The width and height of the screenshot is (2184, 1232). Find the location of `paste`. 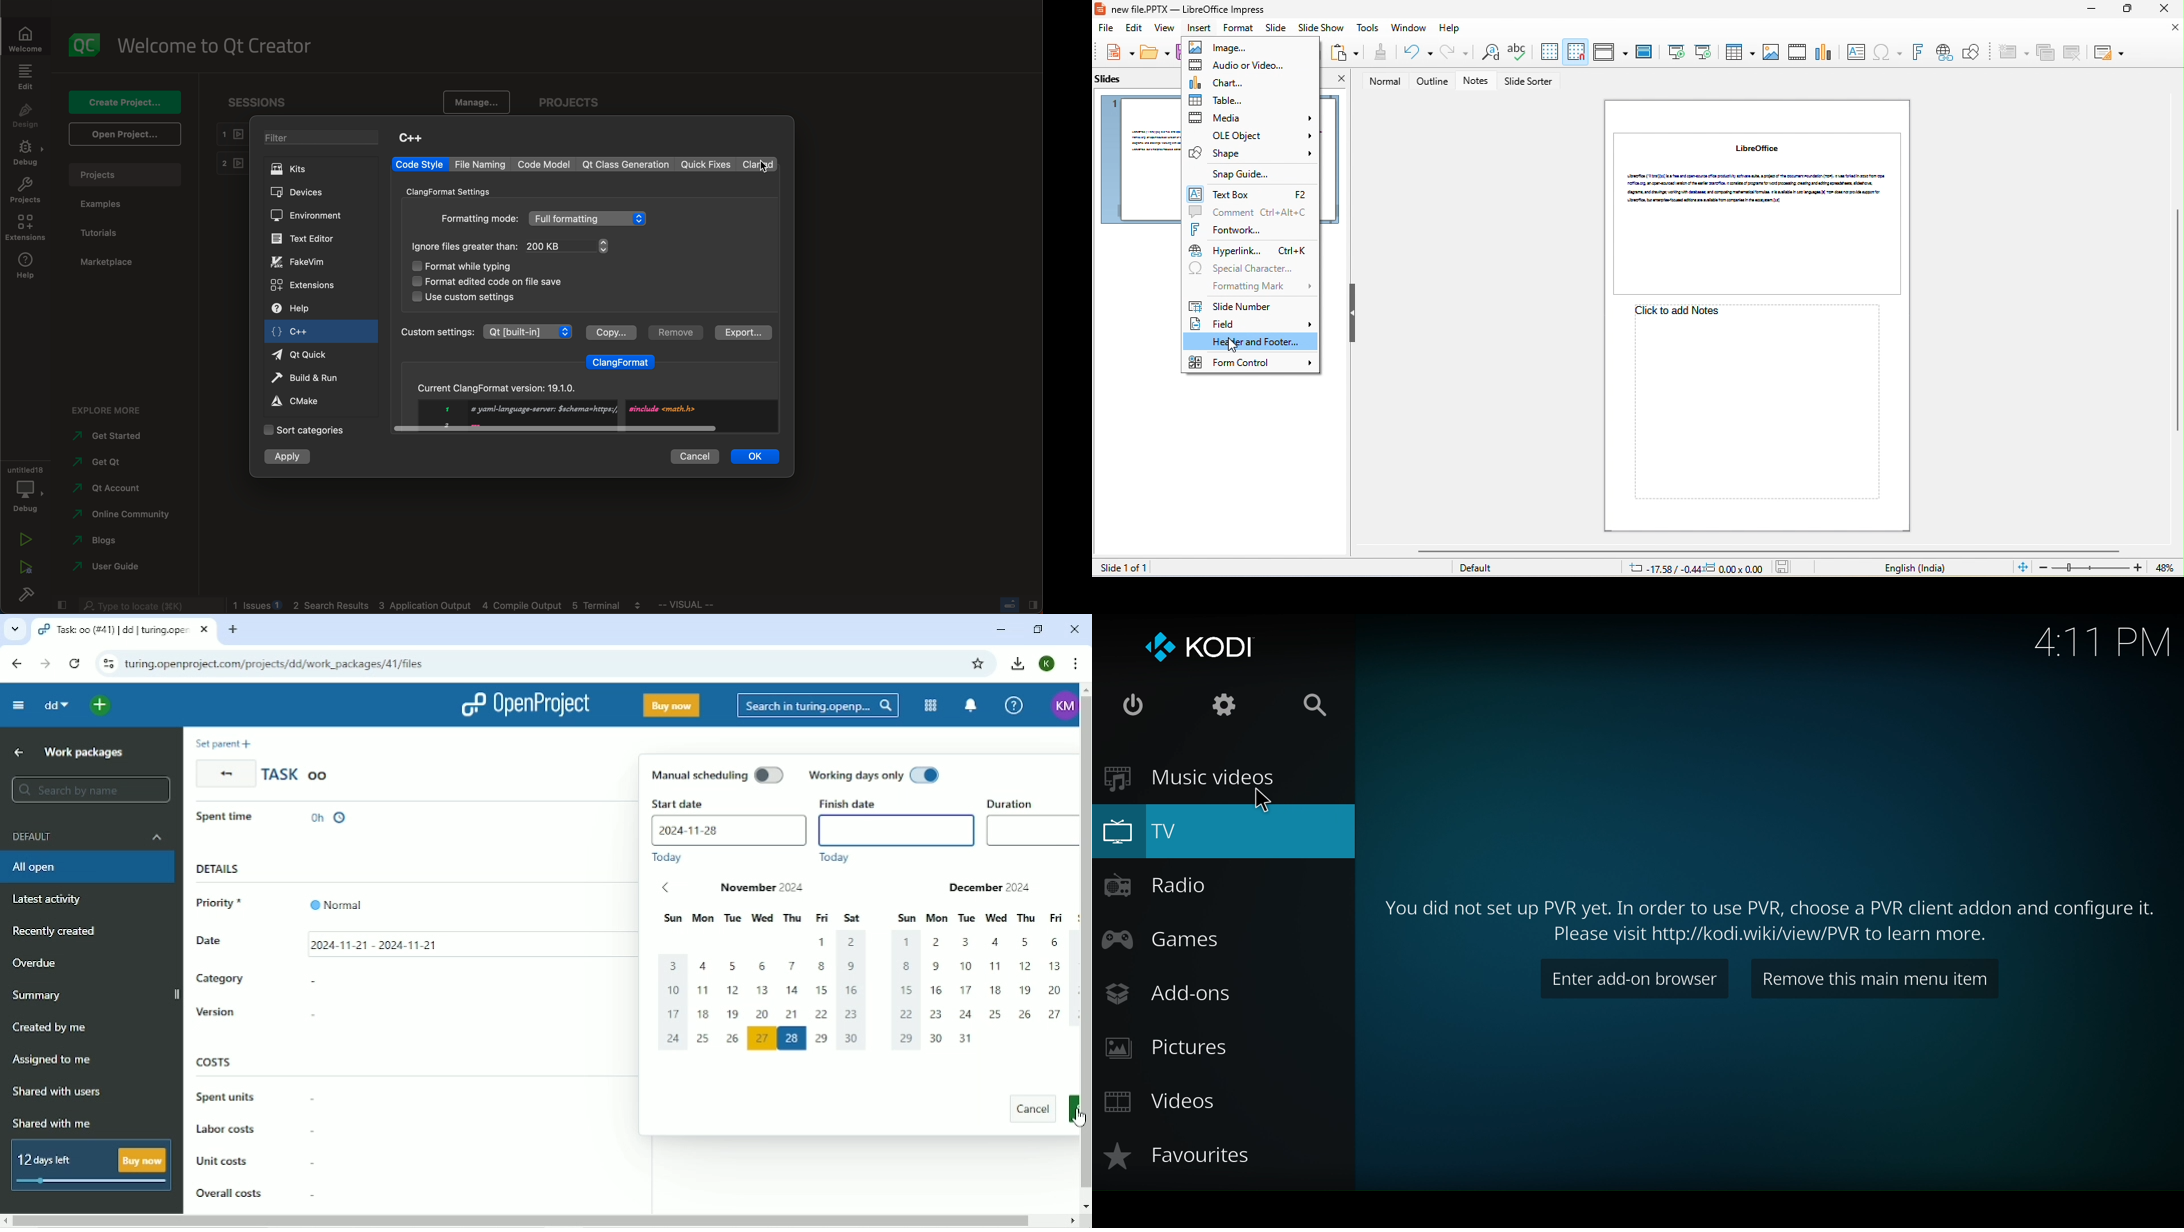

paste is located at coordinates (1345, 53).